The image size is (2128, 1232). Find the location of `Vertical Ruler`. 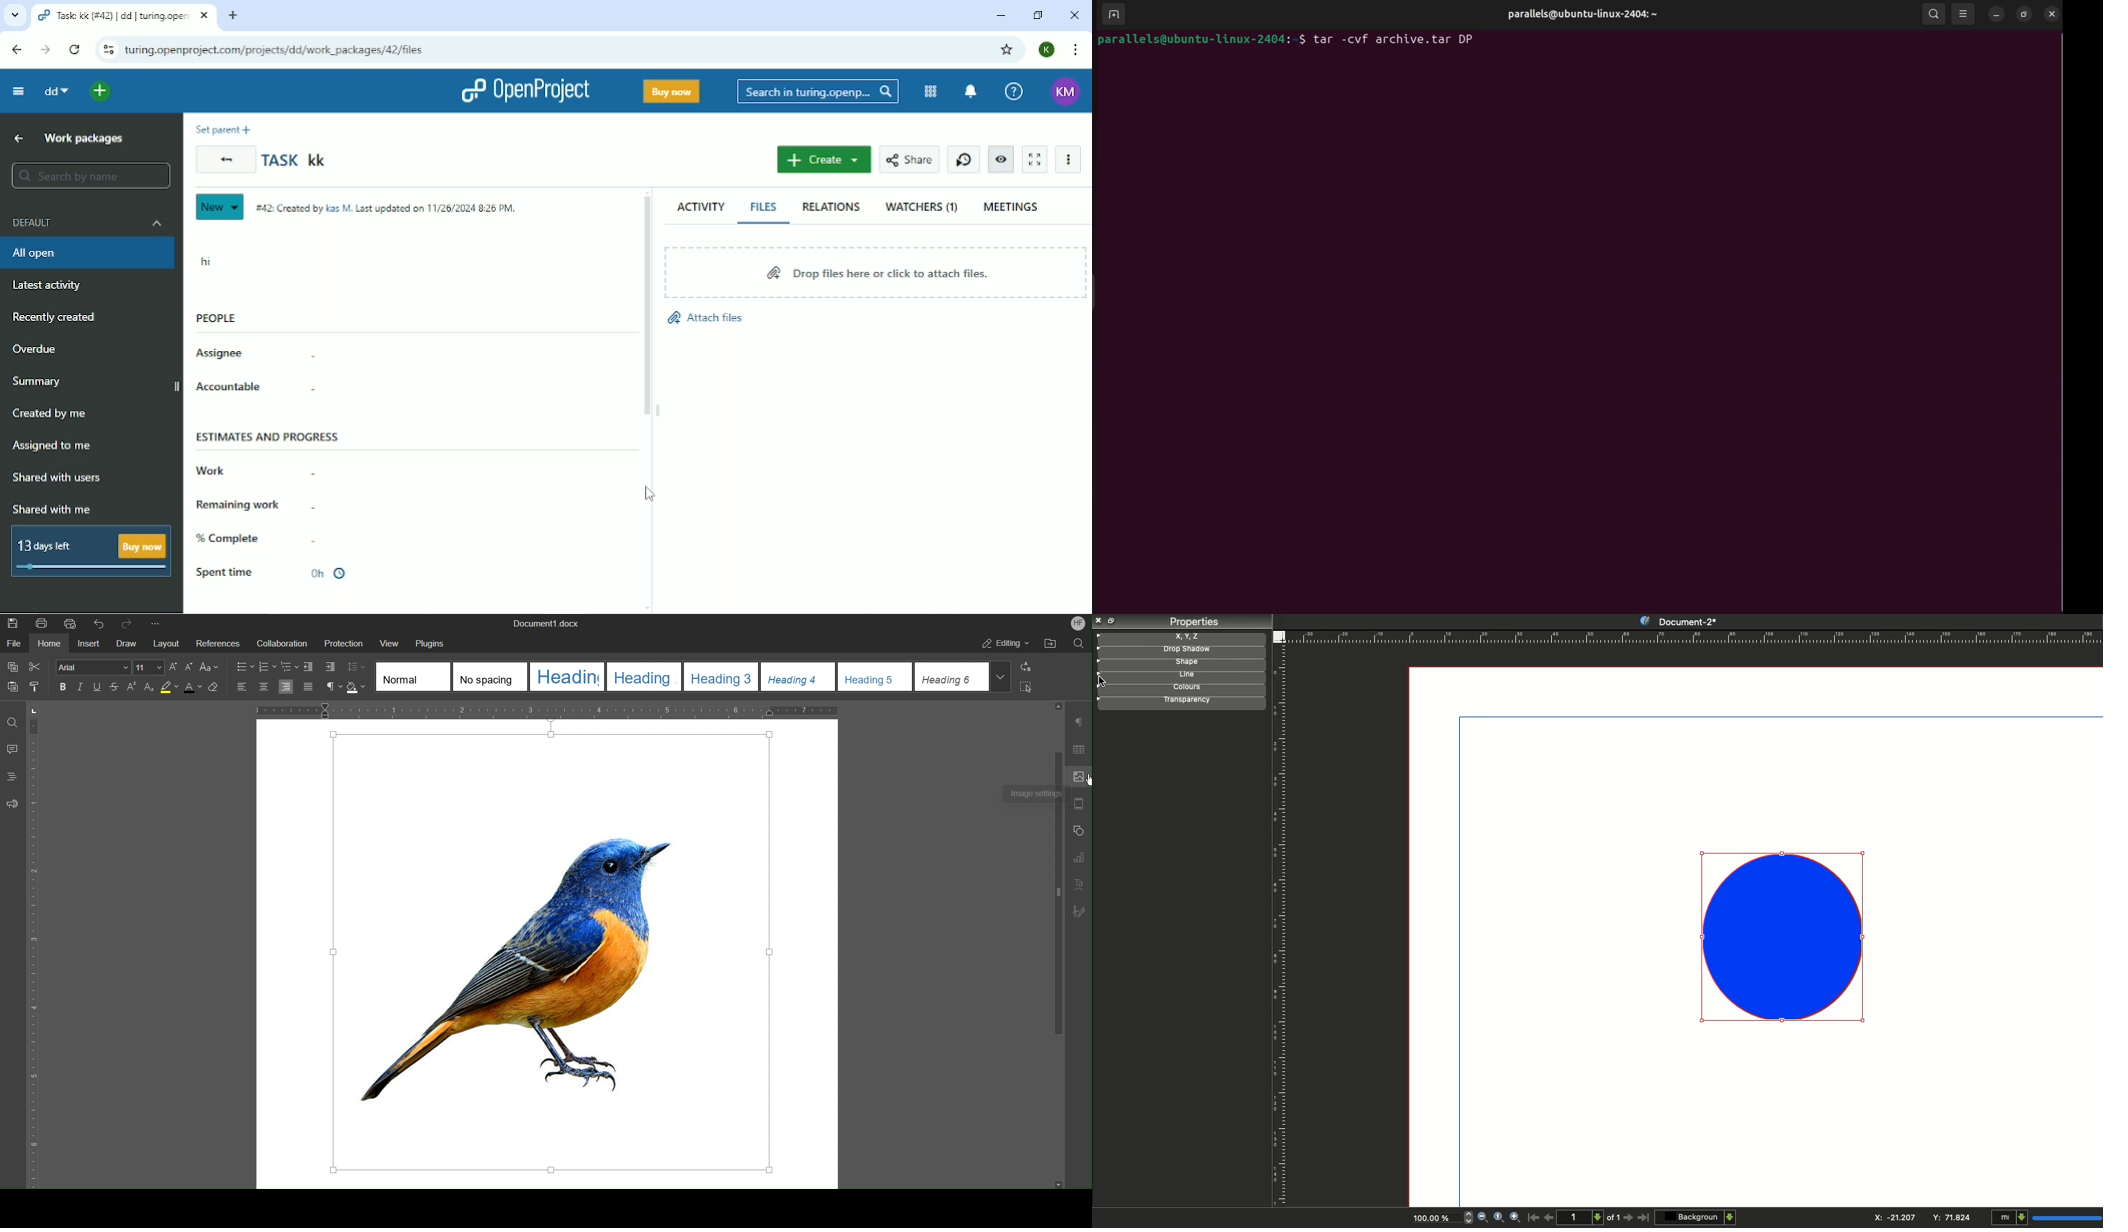

Vertical Ruler is located at coordinates (37, 945).